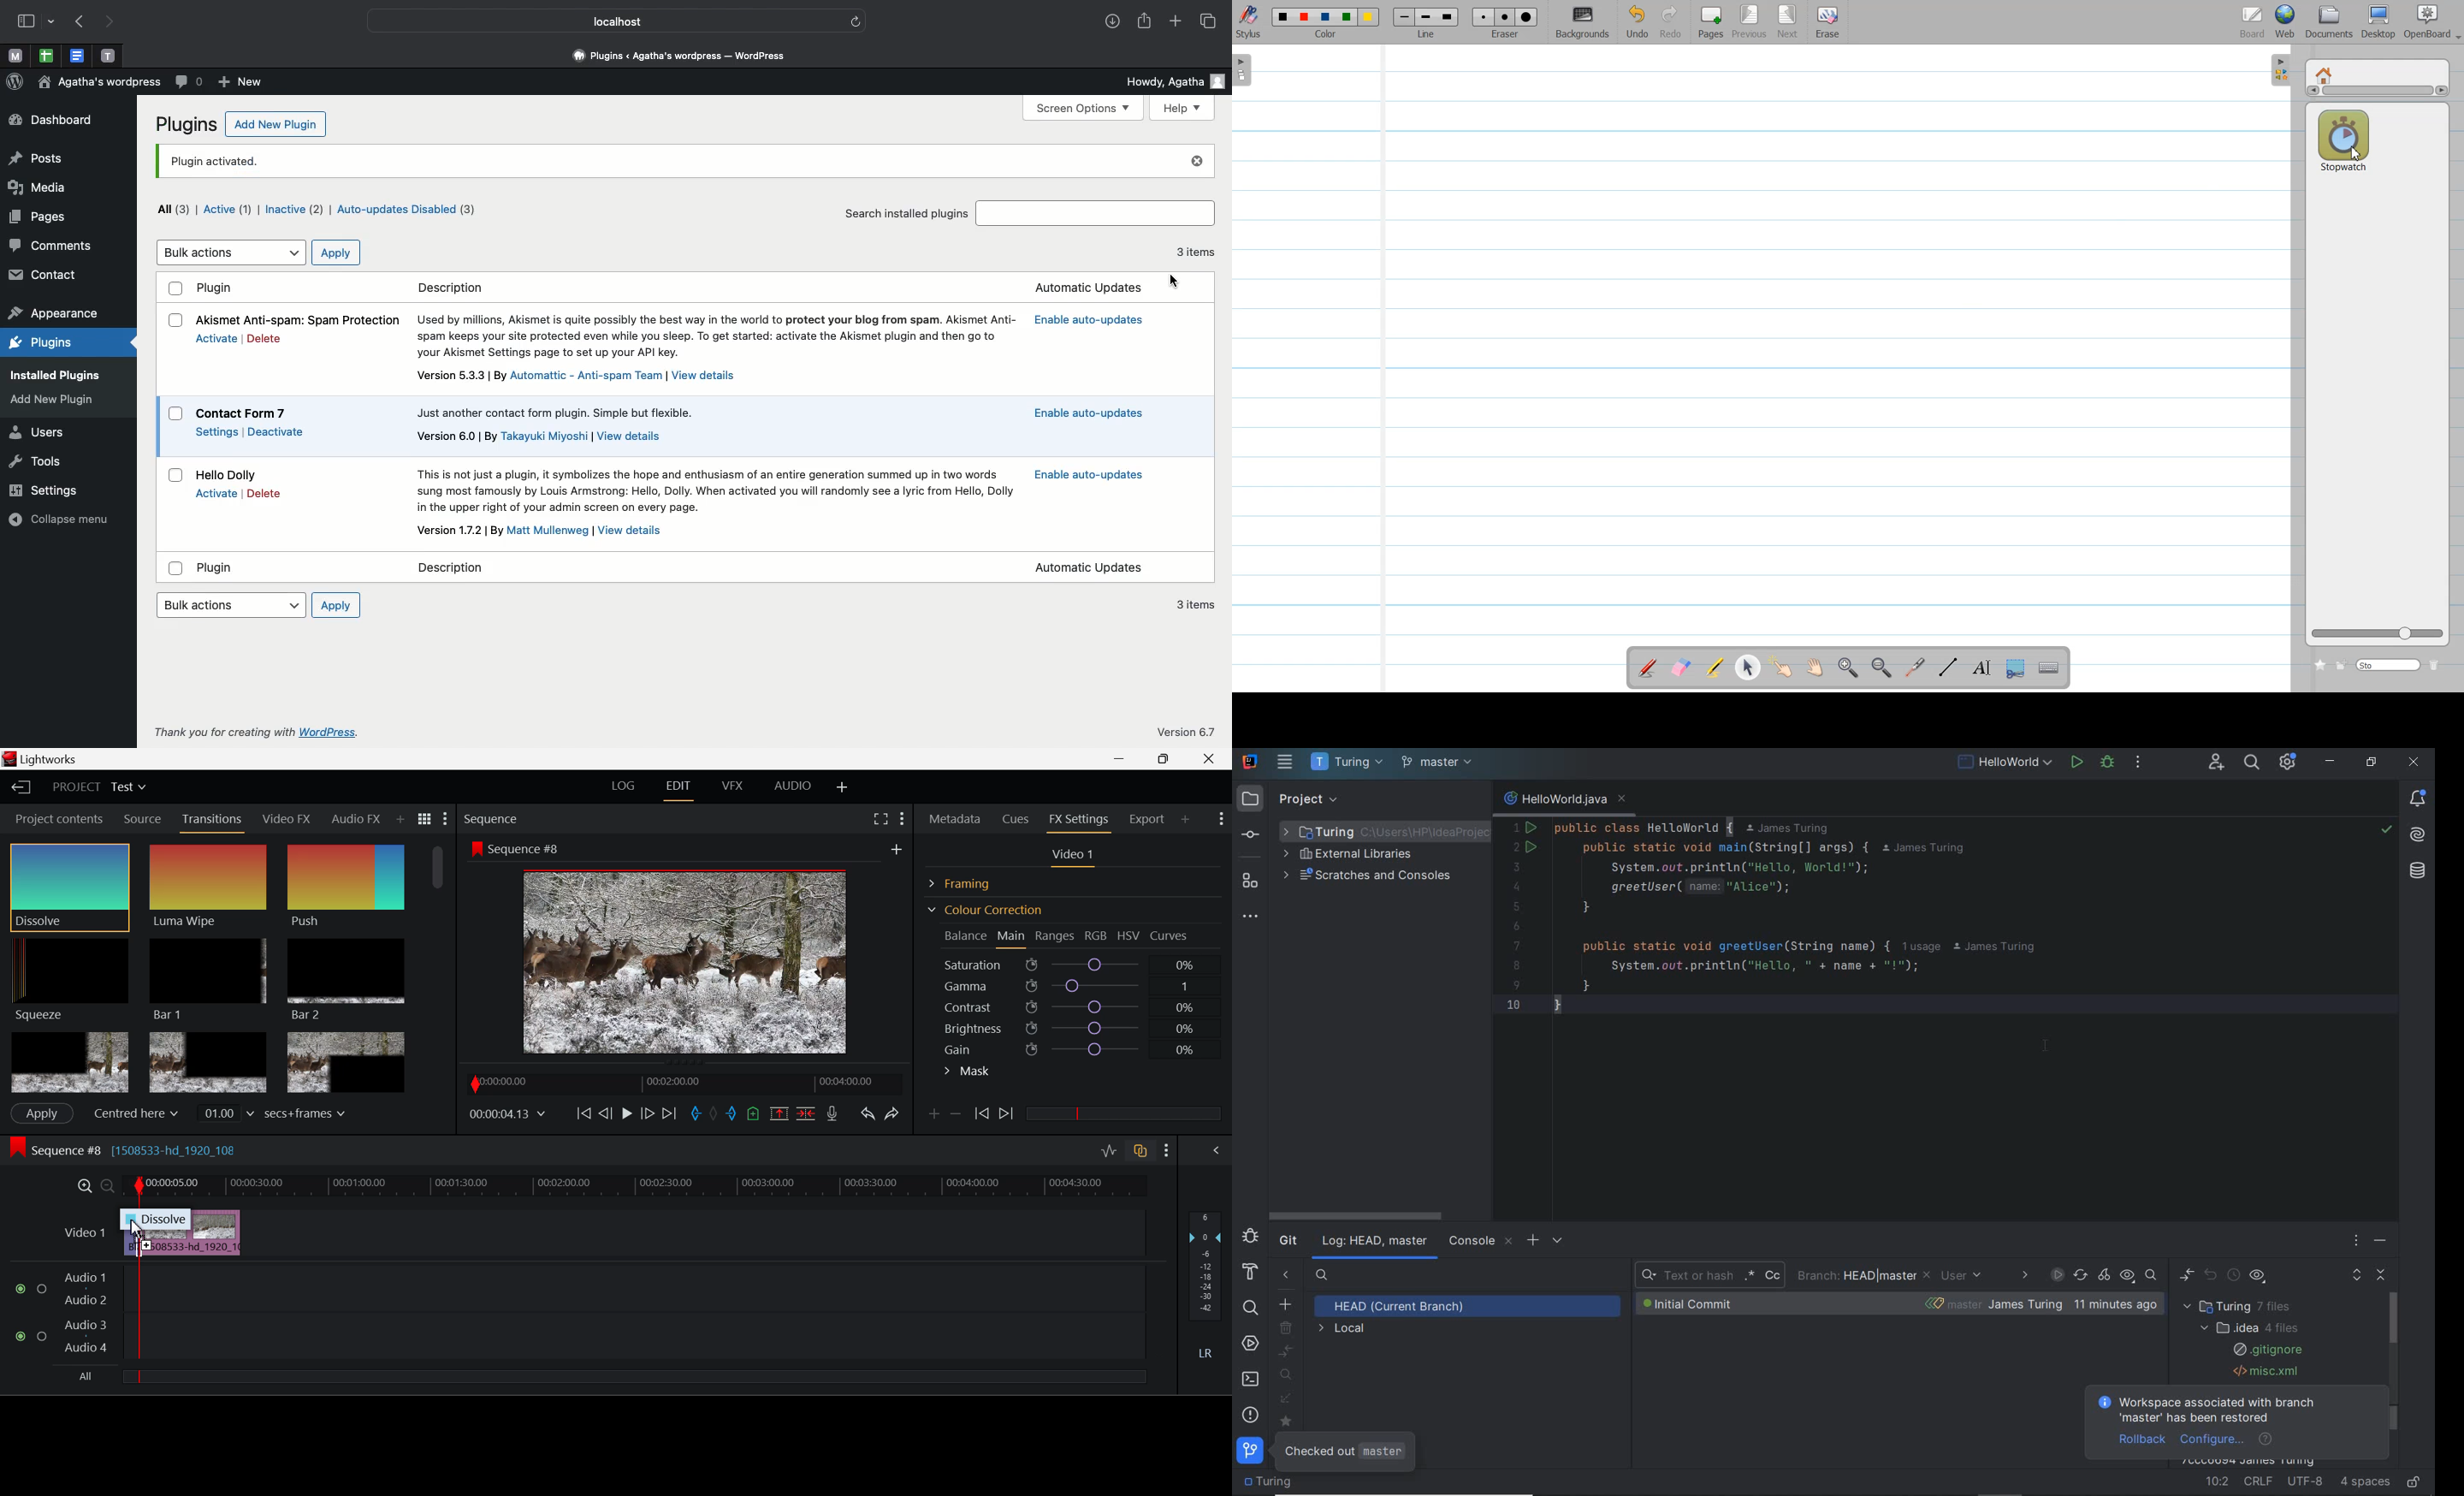 The image size is (2464, 1512). Describe the element at coordinates (1344, 762) in the screenshot. I see `project name` at that location.